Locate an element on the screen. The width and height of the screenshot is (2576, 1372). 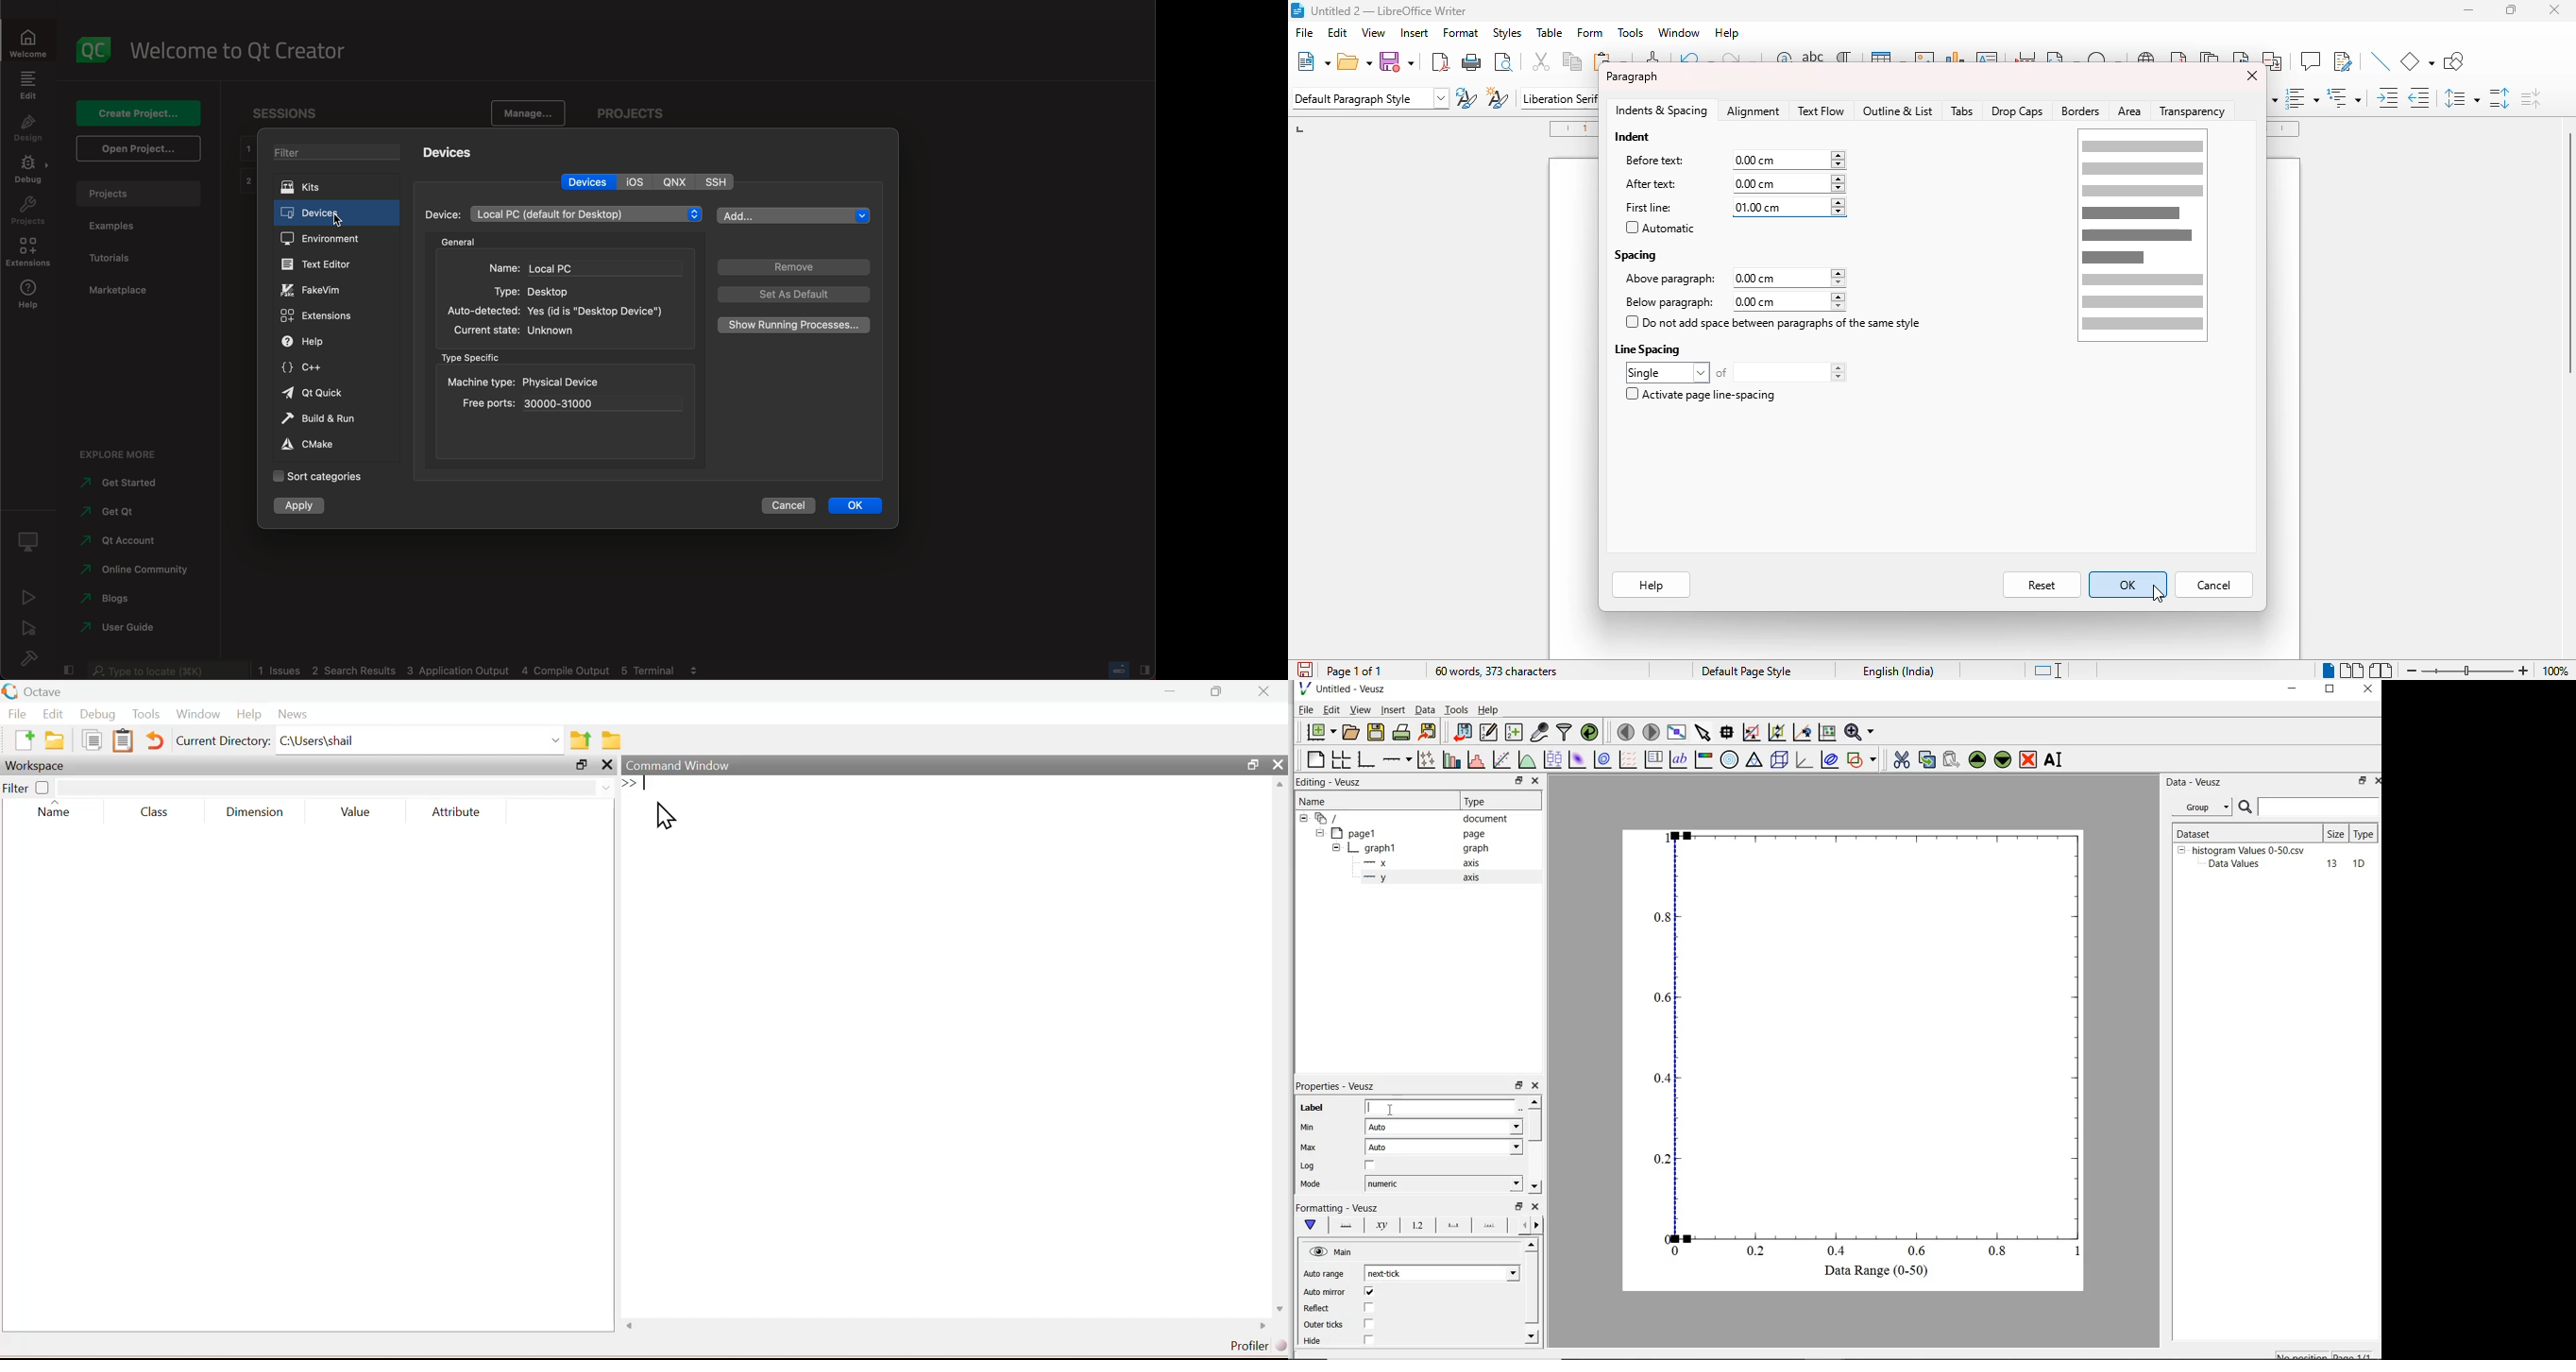
create project is located at coordinates (142, 113).